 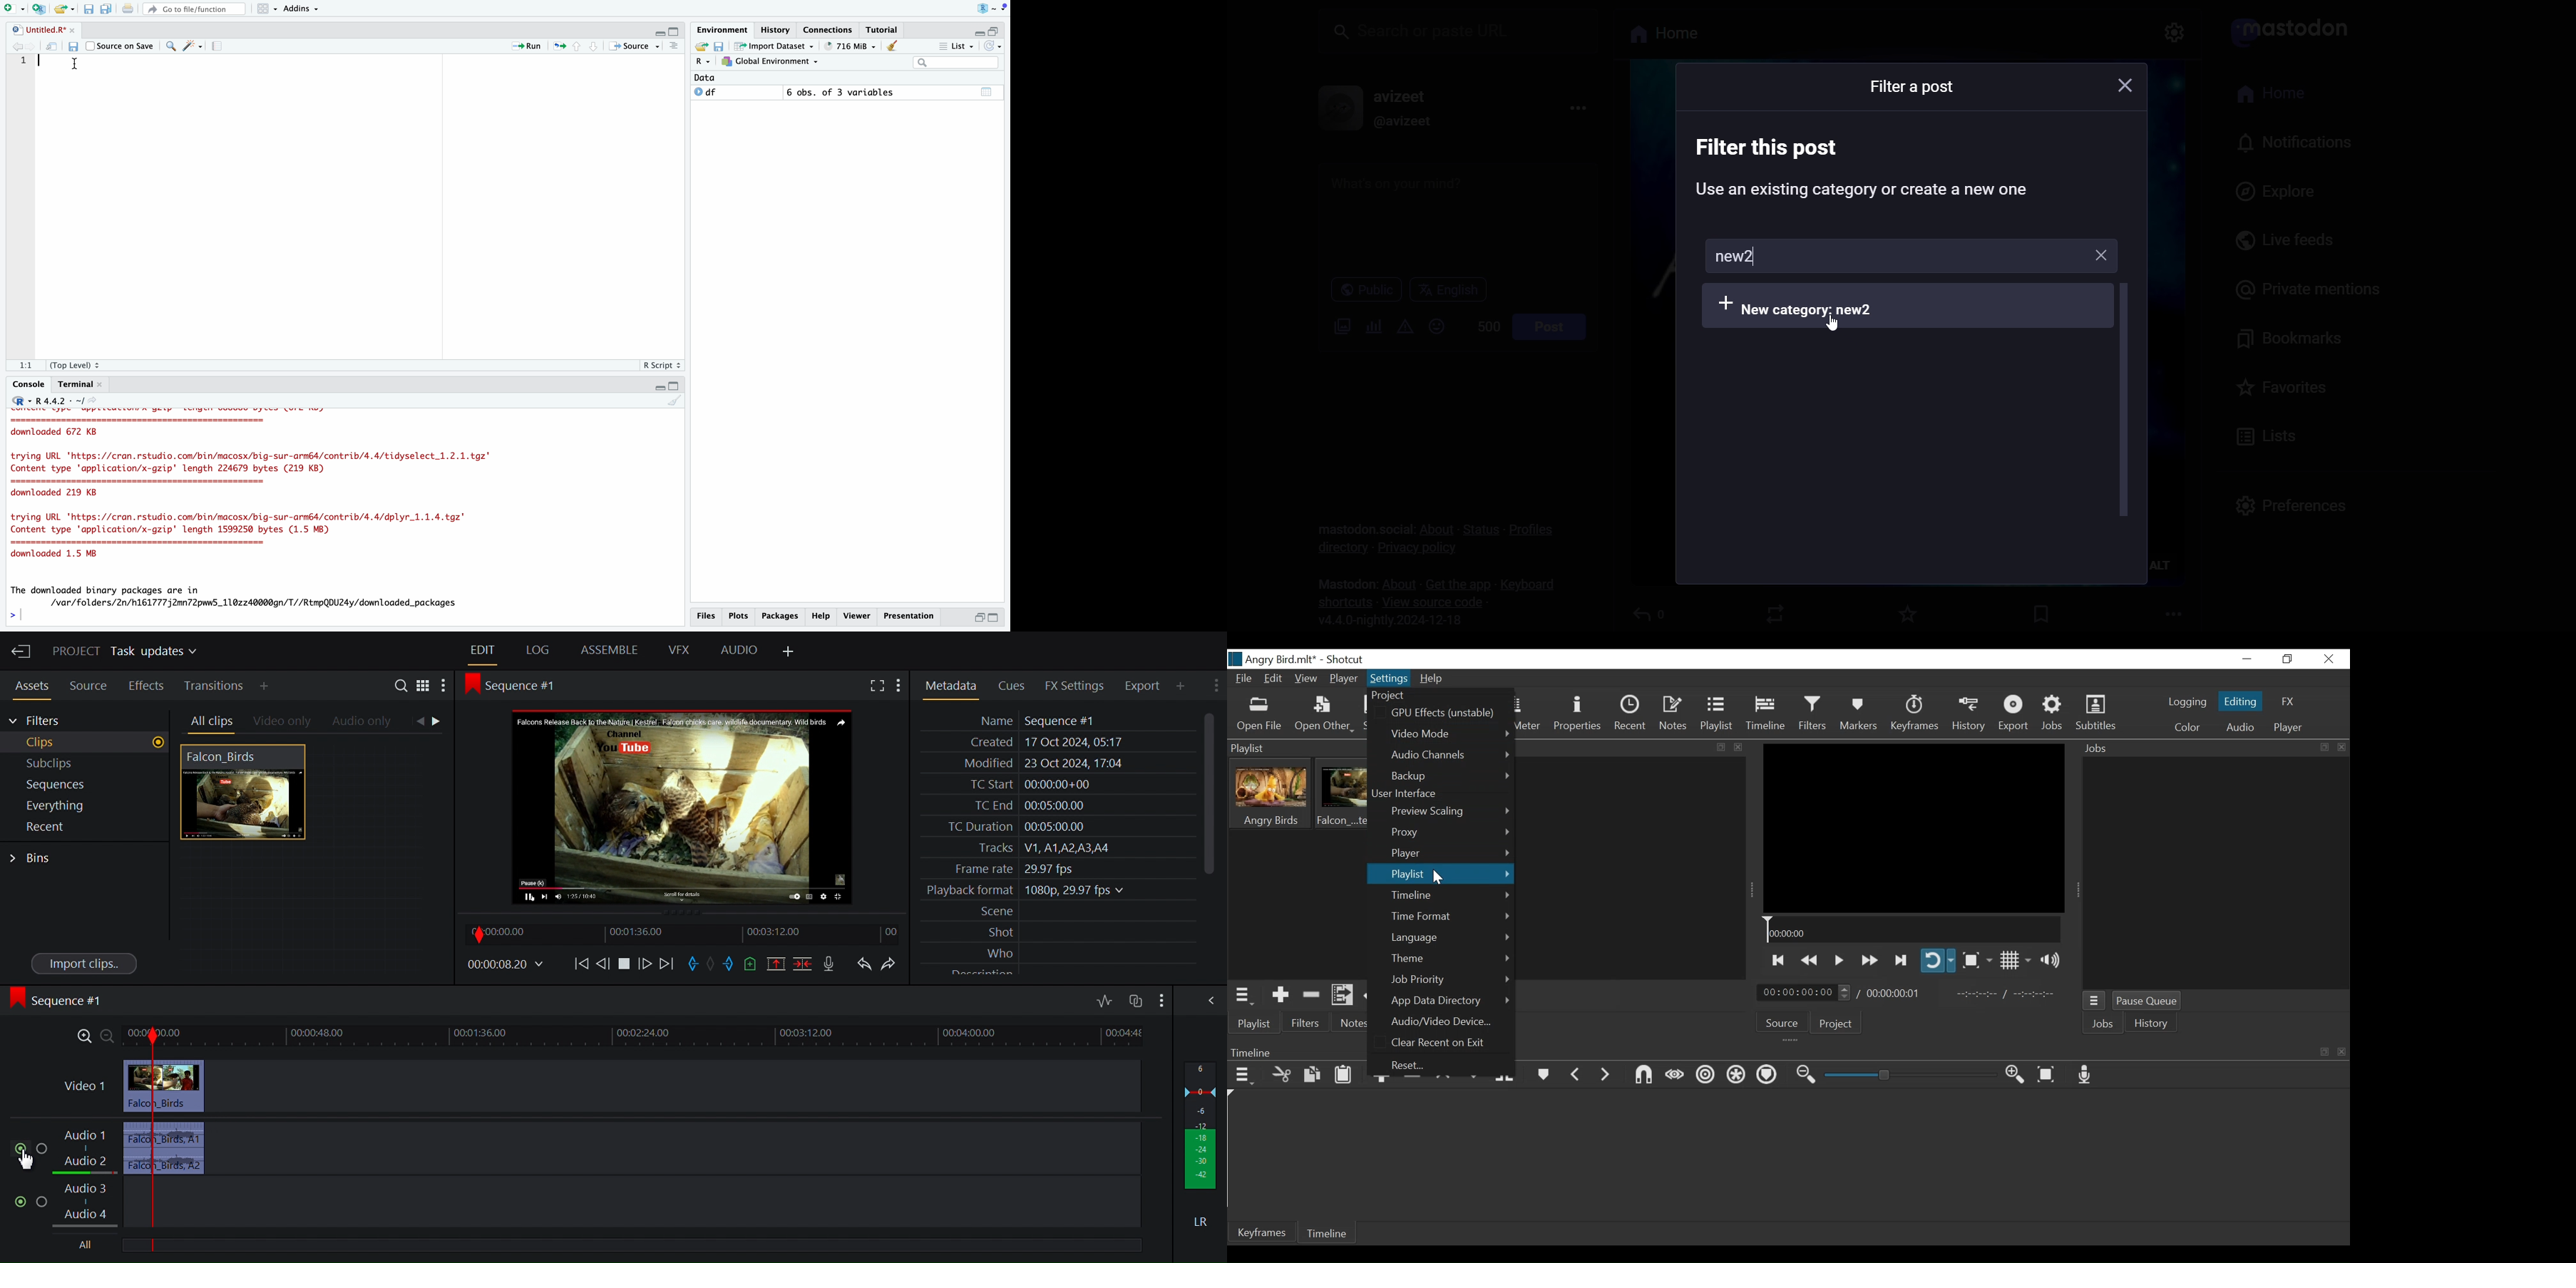 I want to click on R, so click(x=704, y=62).